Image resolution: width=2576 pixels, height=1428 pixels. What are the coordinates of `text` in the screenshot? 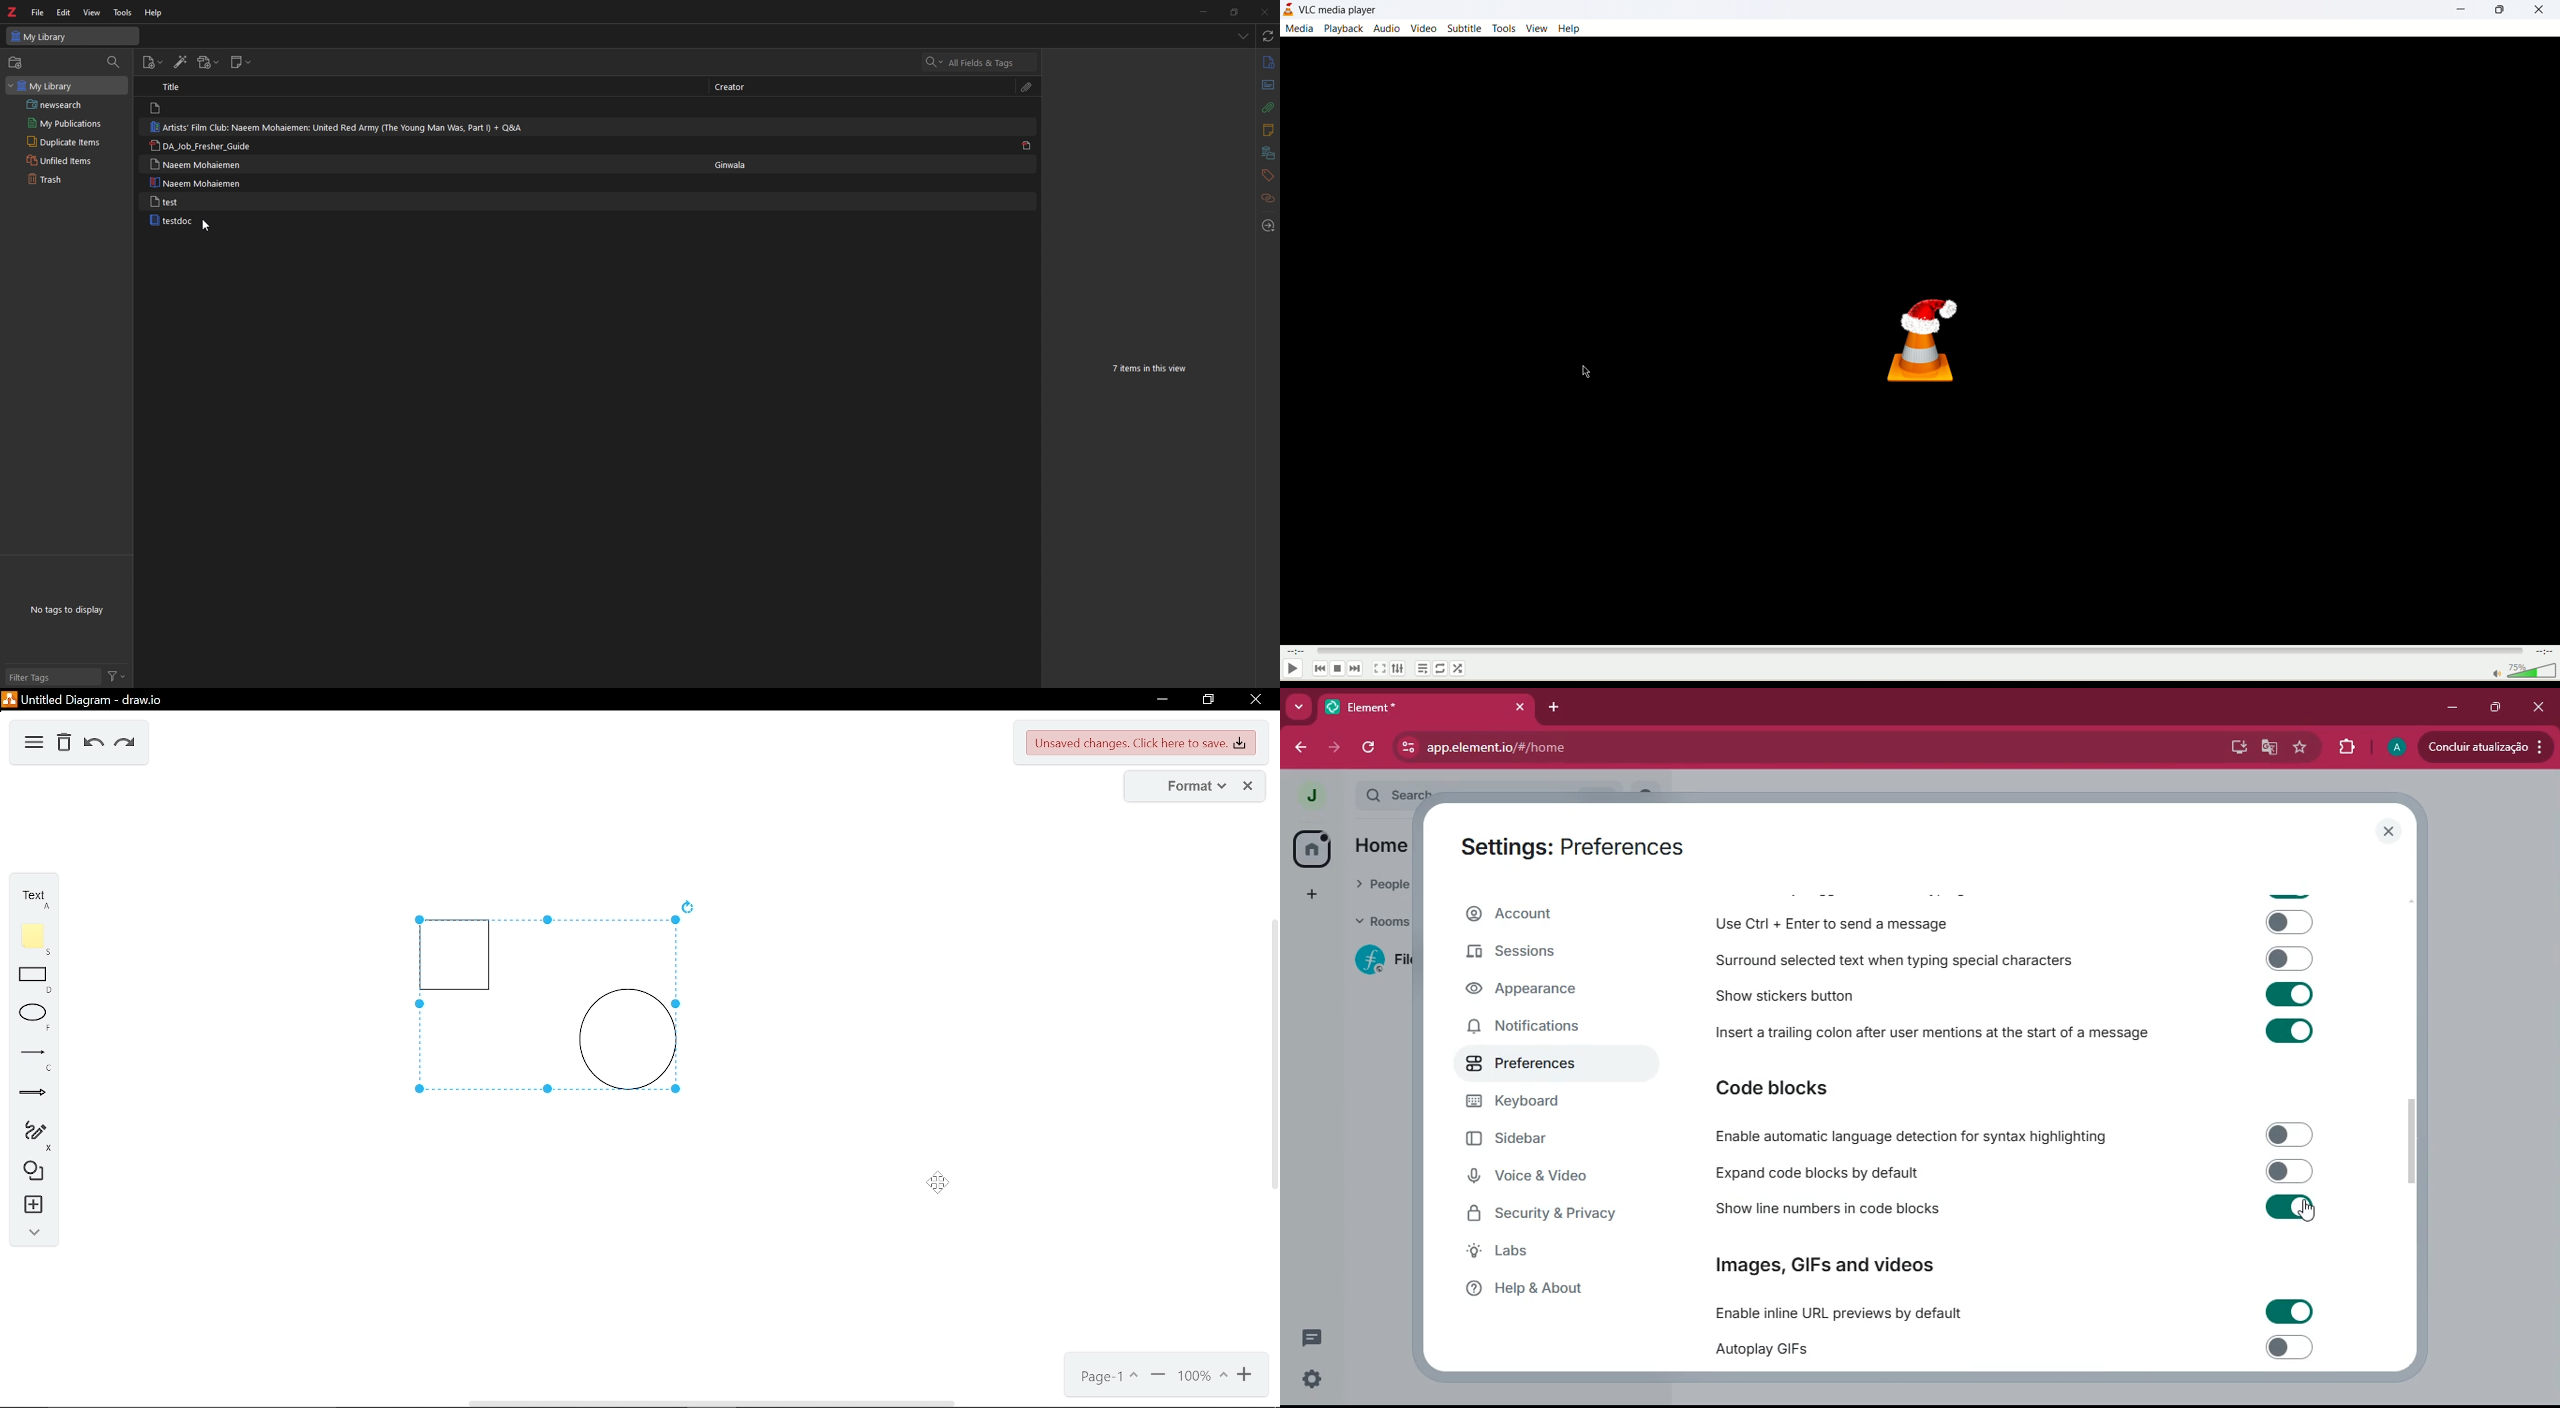 It's located at (32, 897).